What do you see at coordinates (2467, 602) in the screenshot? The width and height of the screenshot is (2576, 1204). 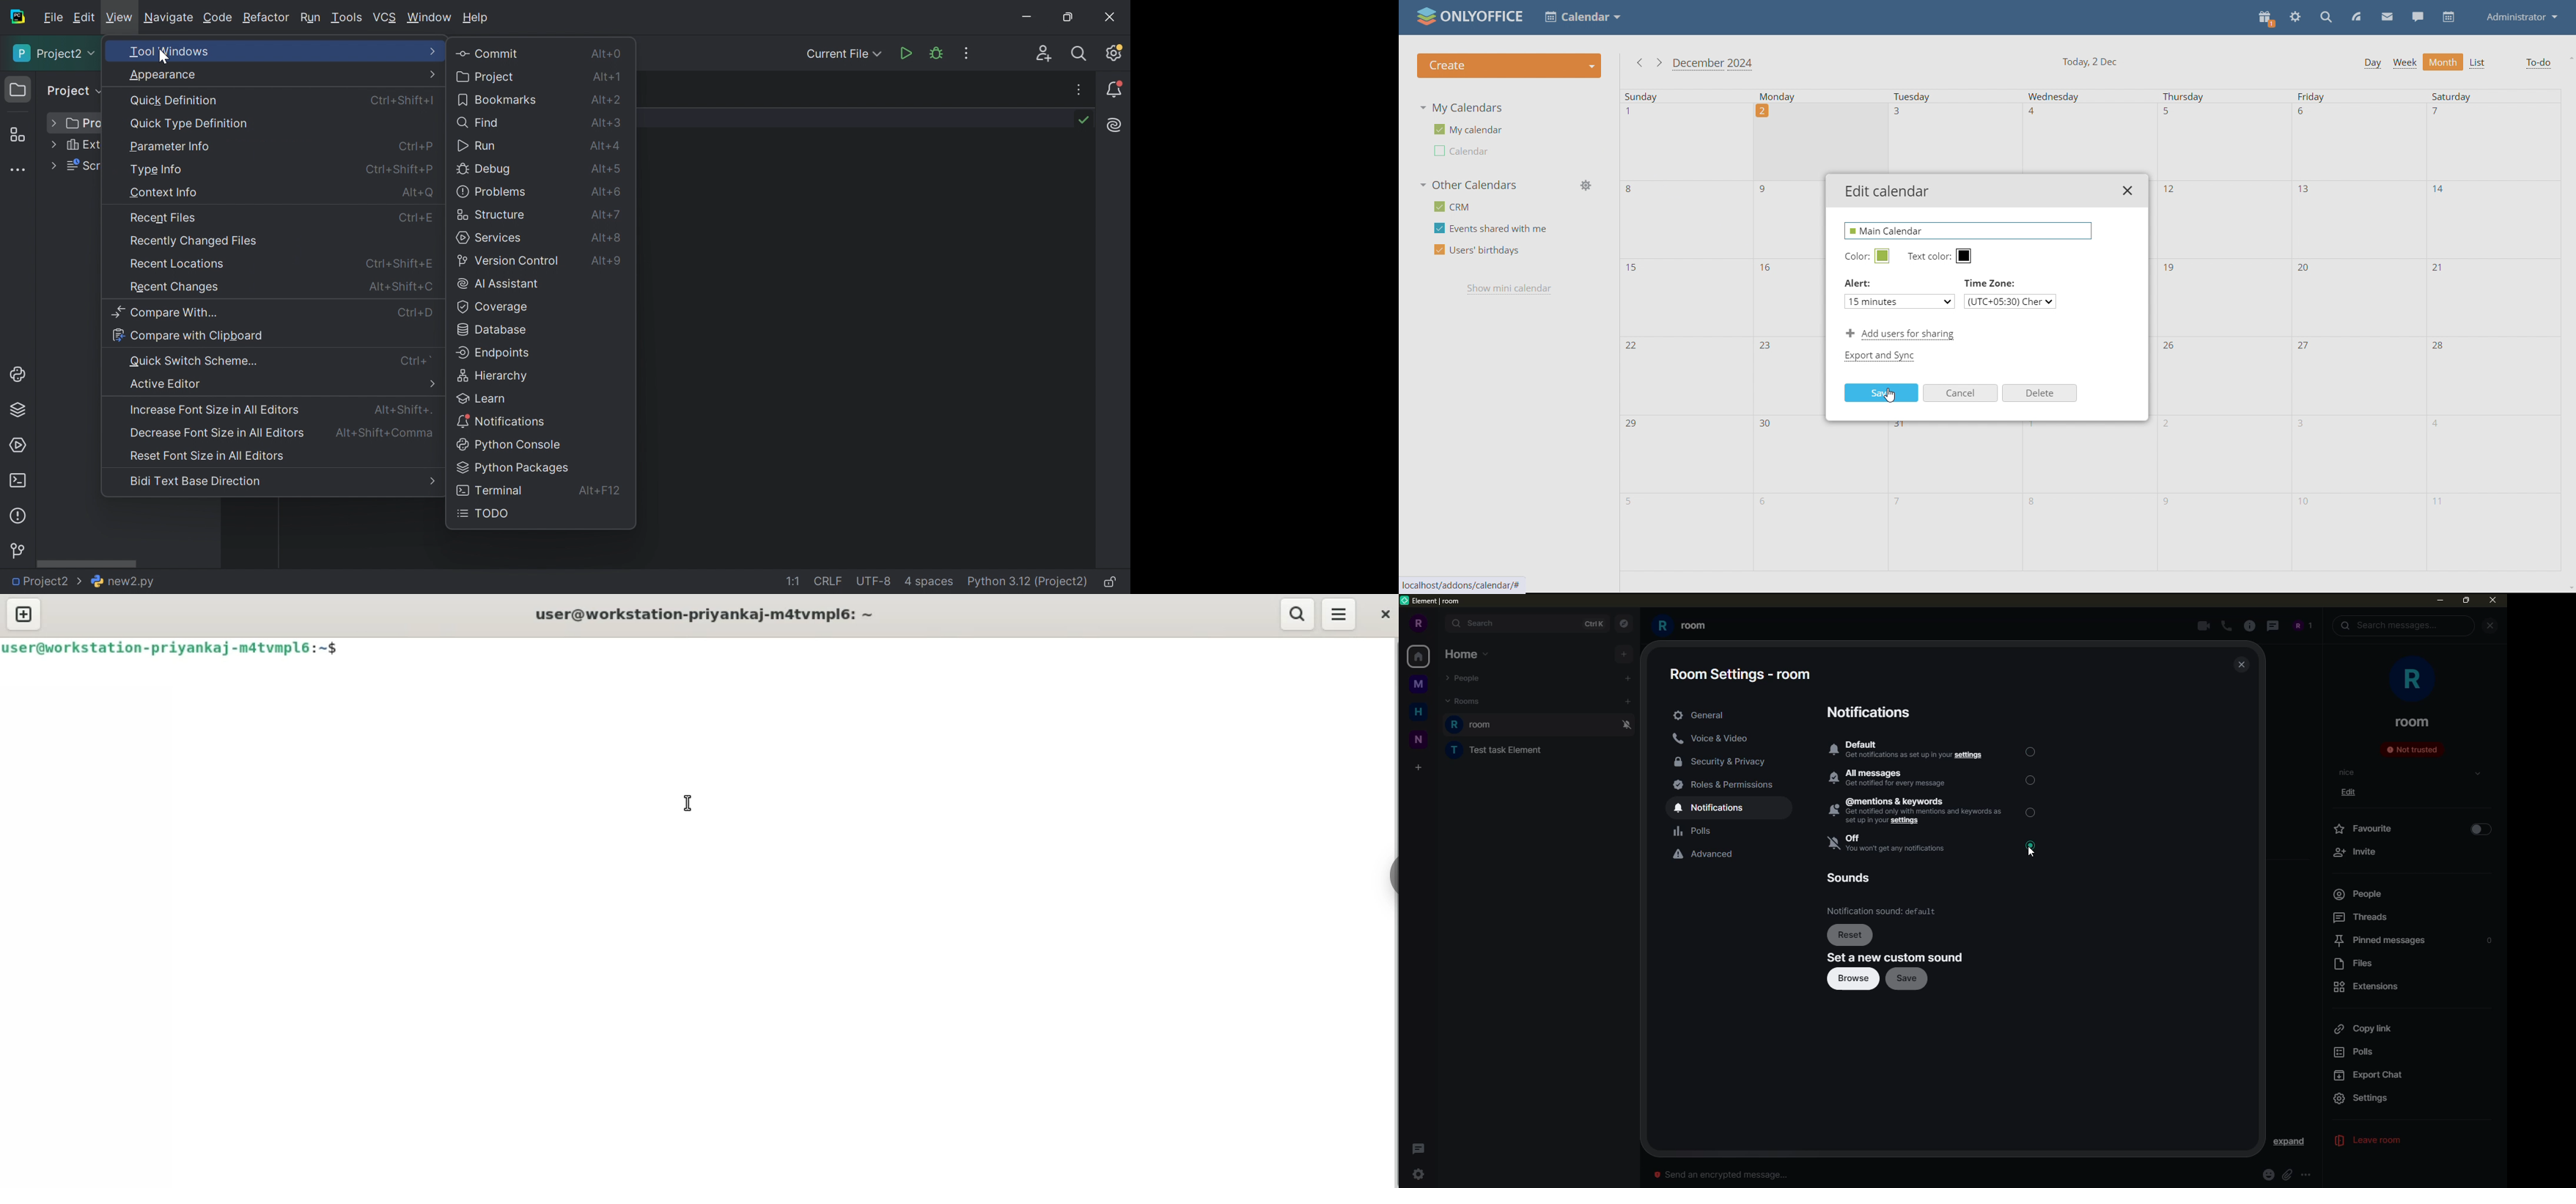 I see `maximize` at bounding box center [2467, 602].